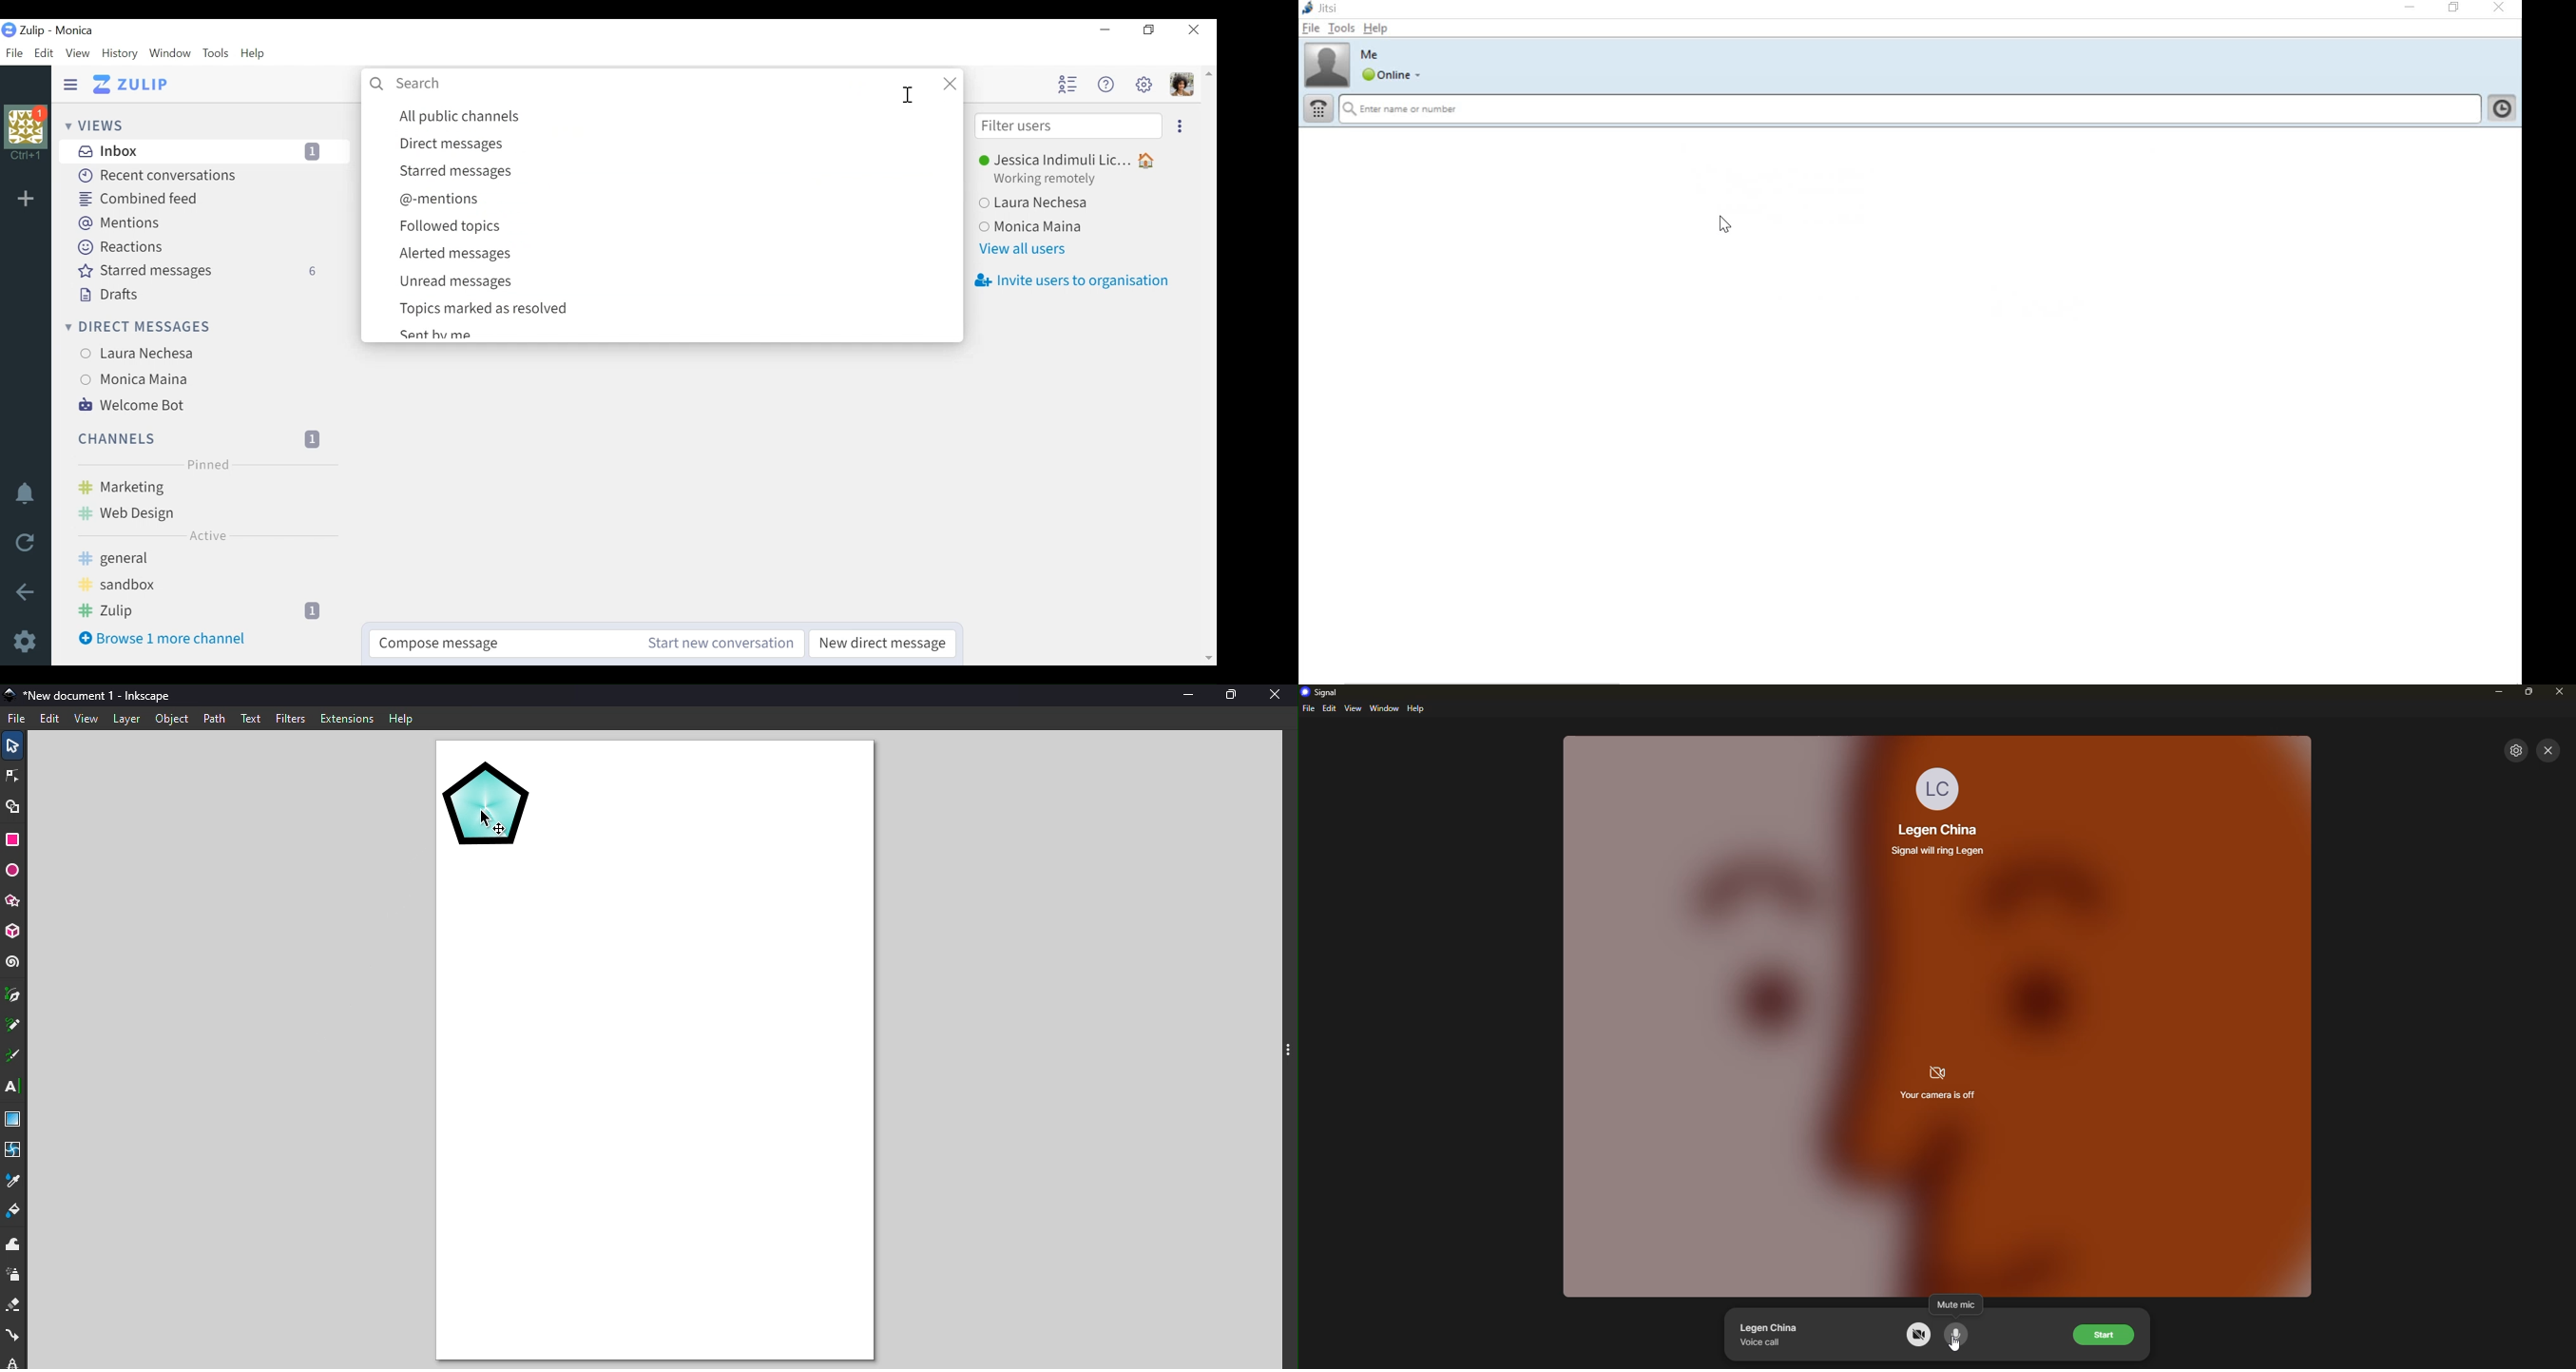  What do you see at coordinates (1067, 84) in the screenshot?
I see `Hide user list` at bounding box center [1067, 84].